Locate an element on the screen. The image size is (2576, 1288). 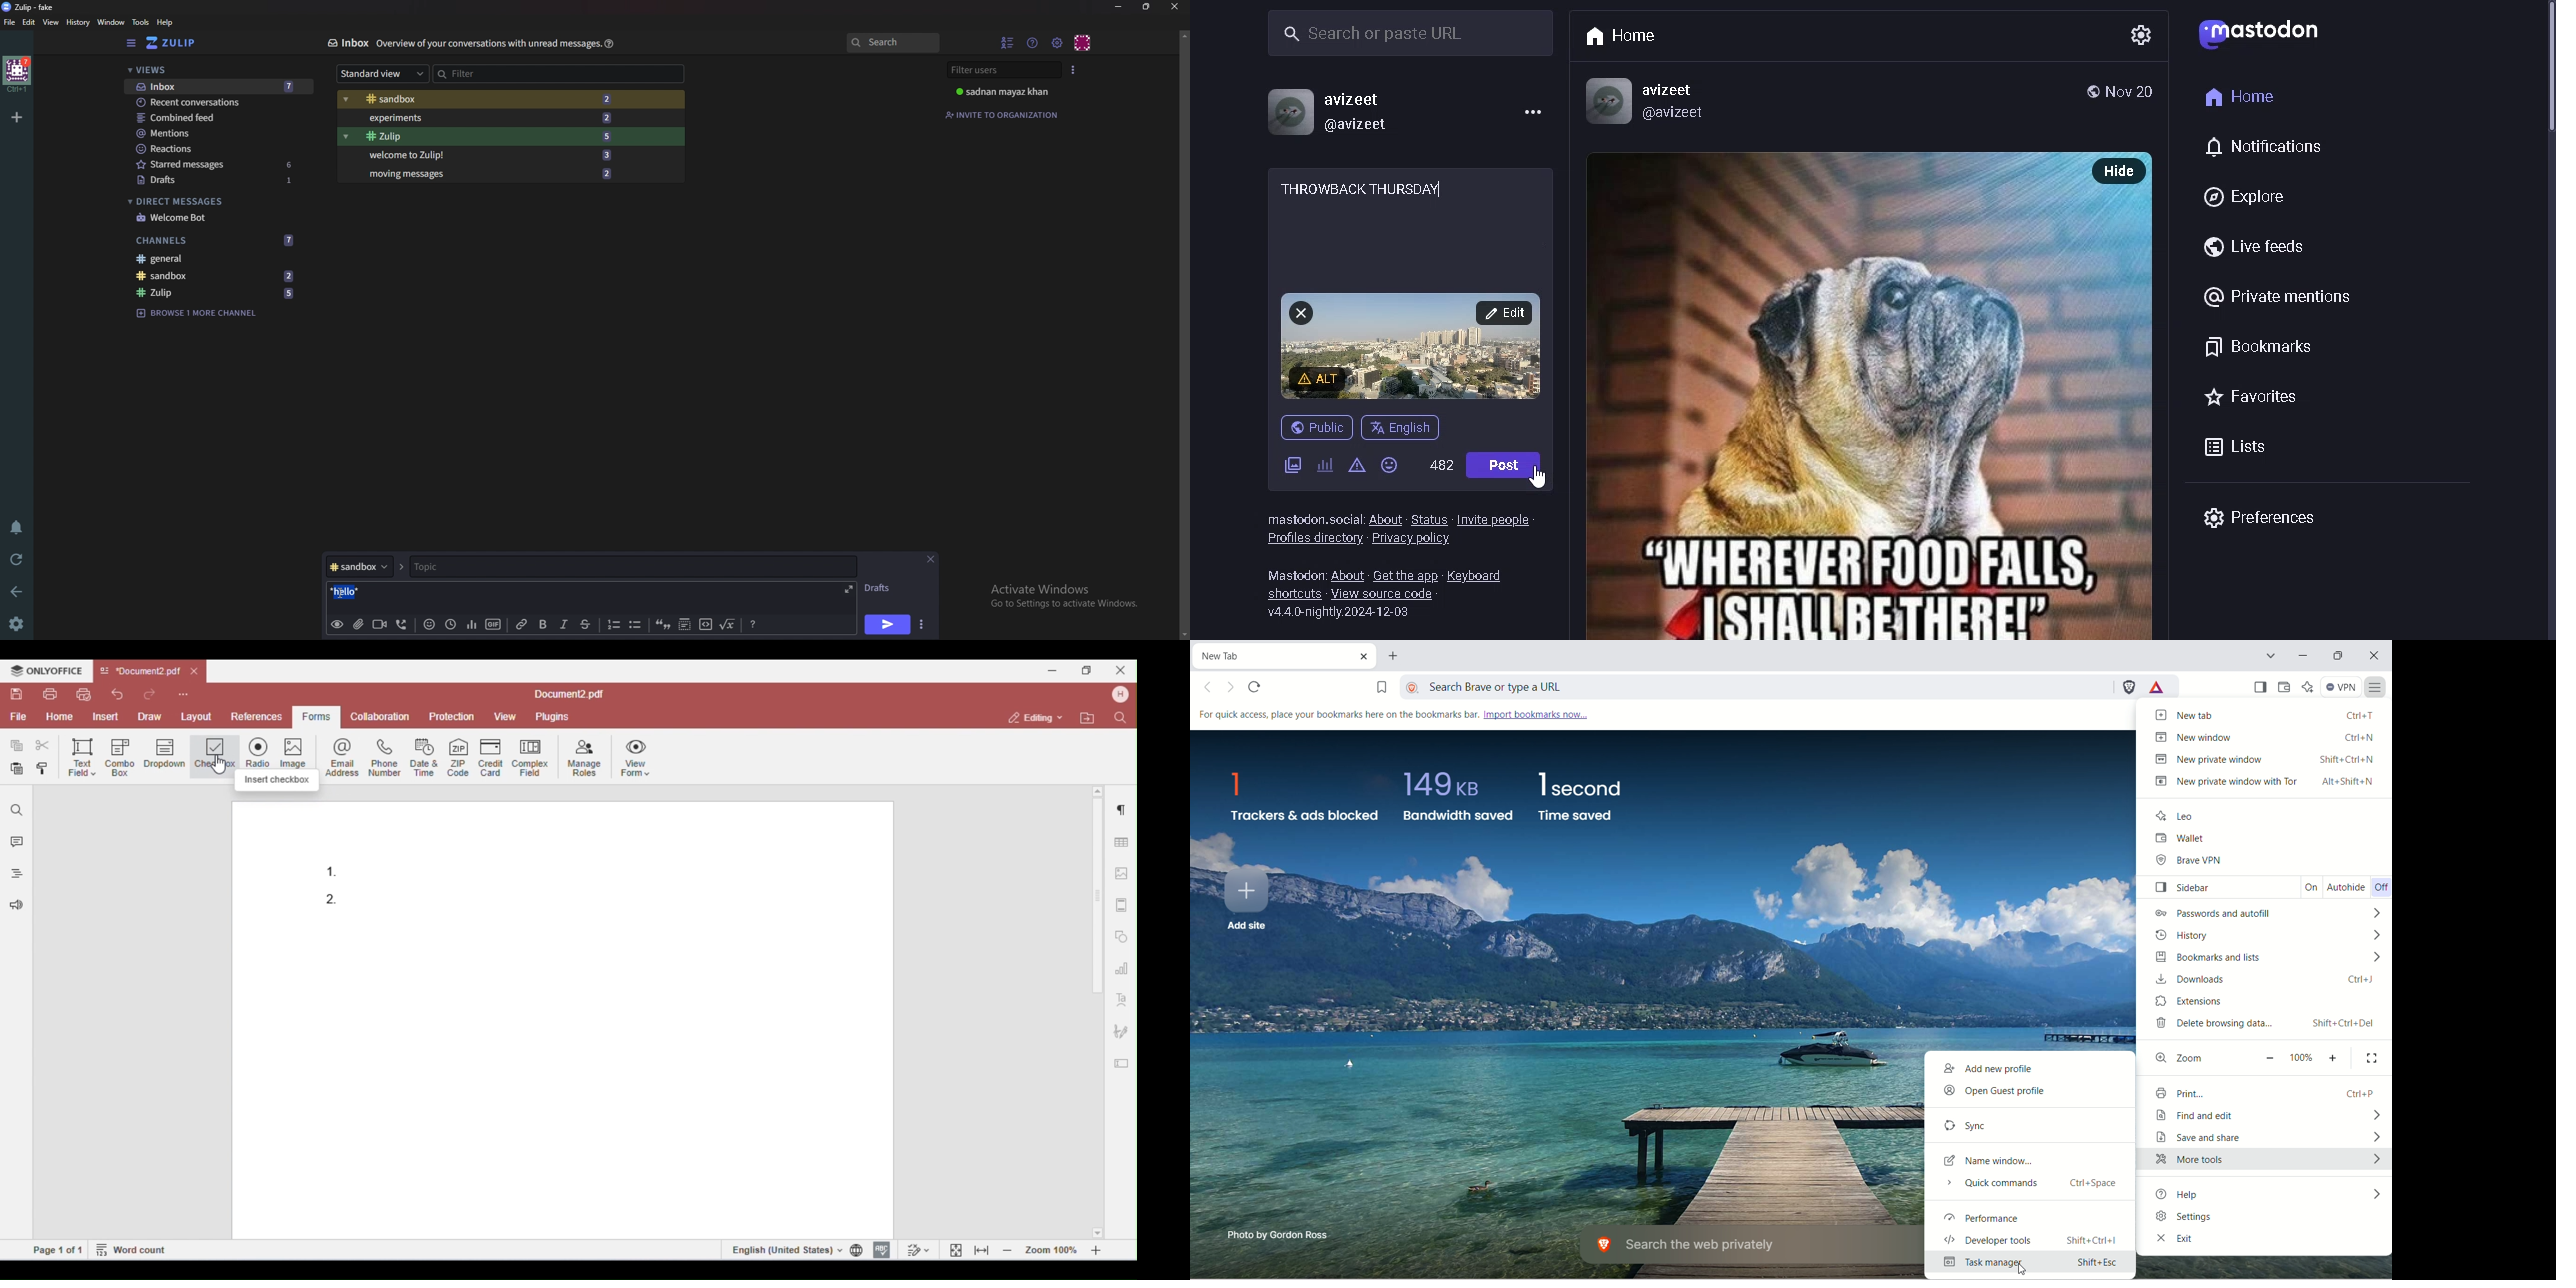
search bar is located at coordinates (1402, 35).